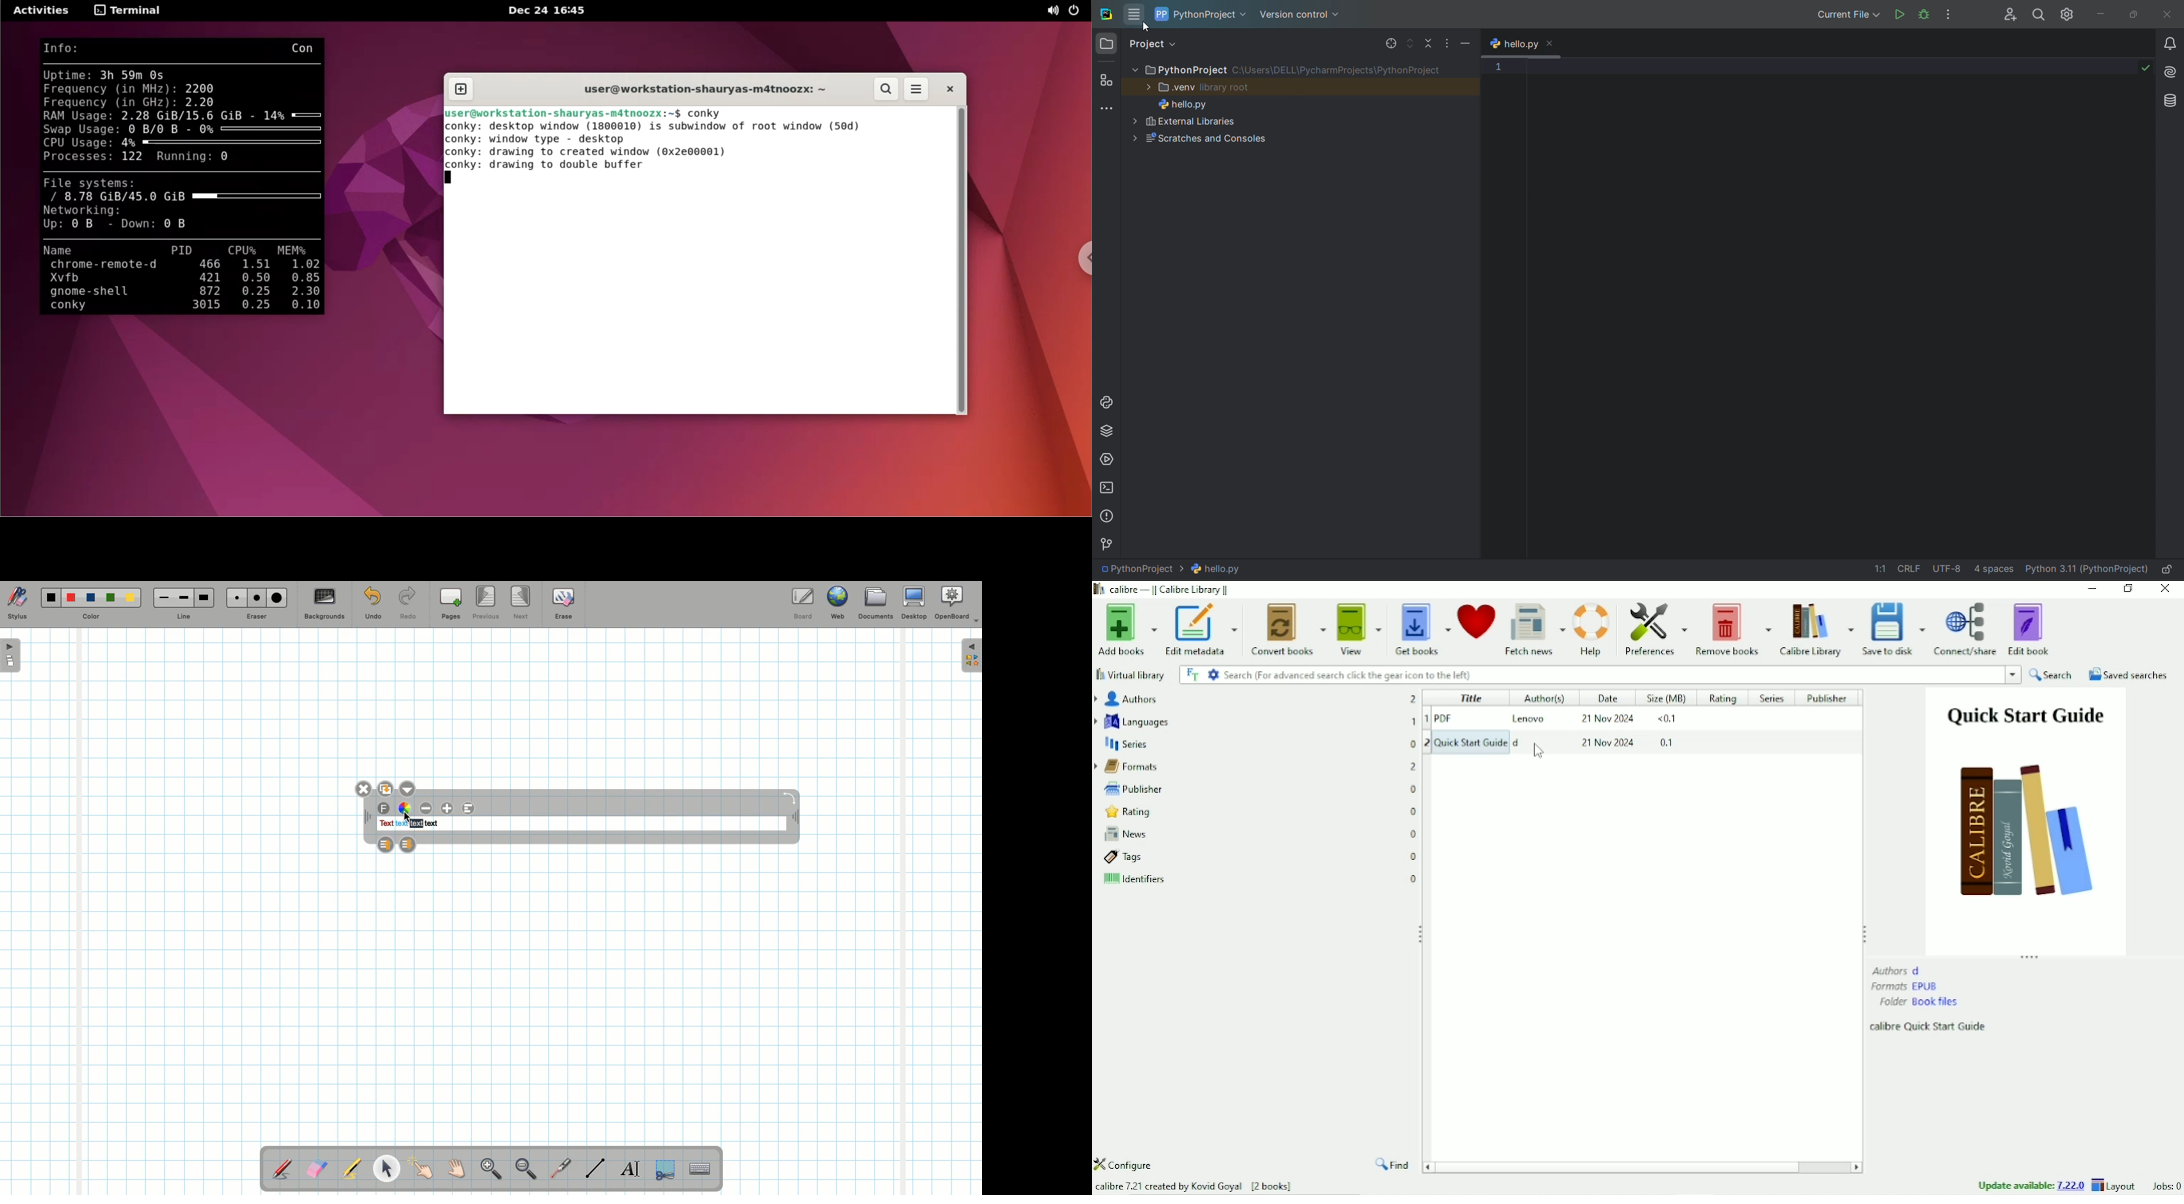 The height and width of the screenshot is (1204, 2184). What do you see at coordinates (1409, 45) in the screenshot?
I see `expand file` at bounding box center [1409, 45].